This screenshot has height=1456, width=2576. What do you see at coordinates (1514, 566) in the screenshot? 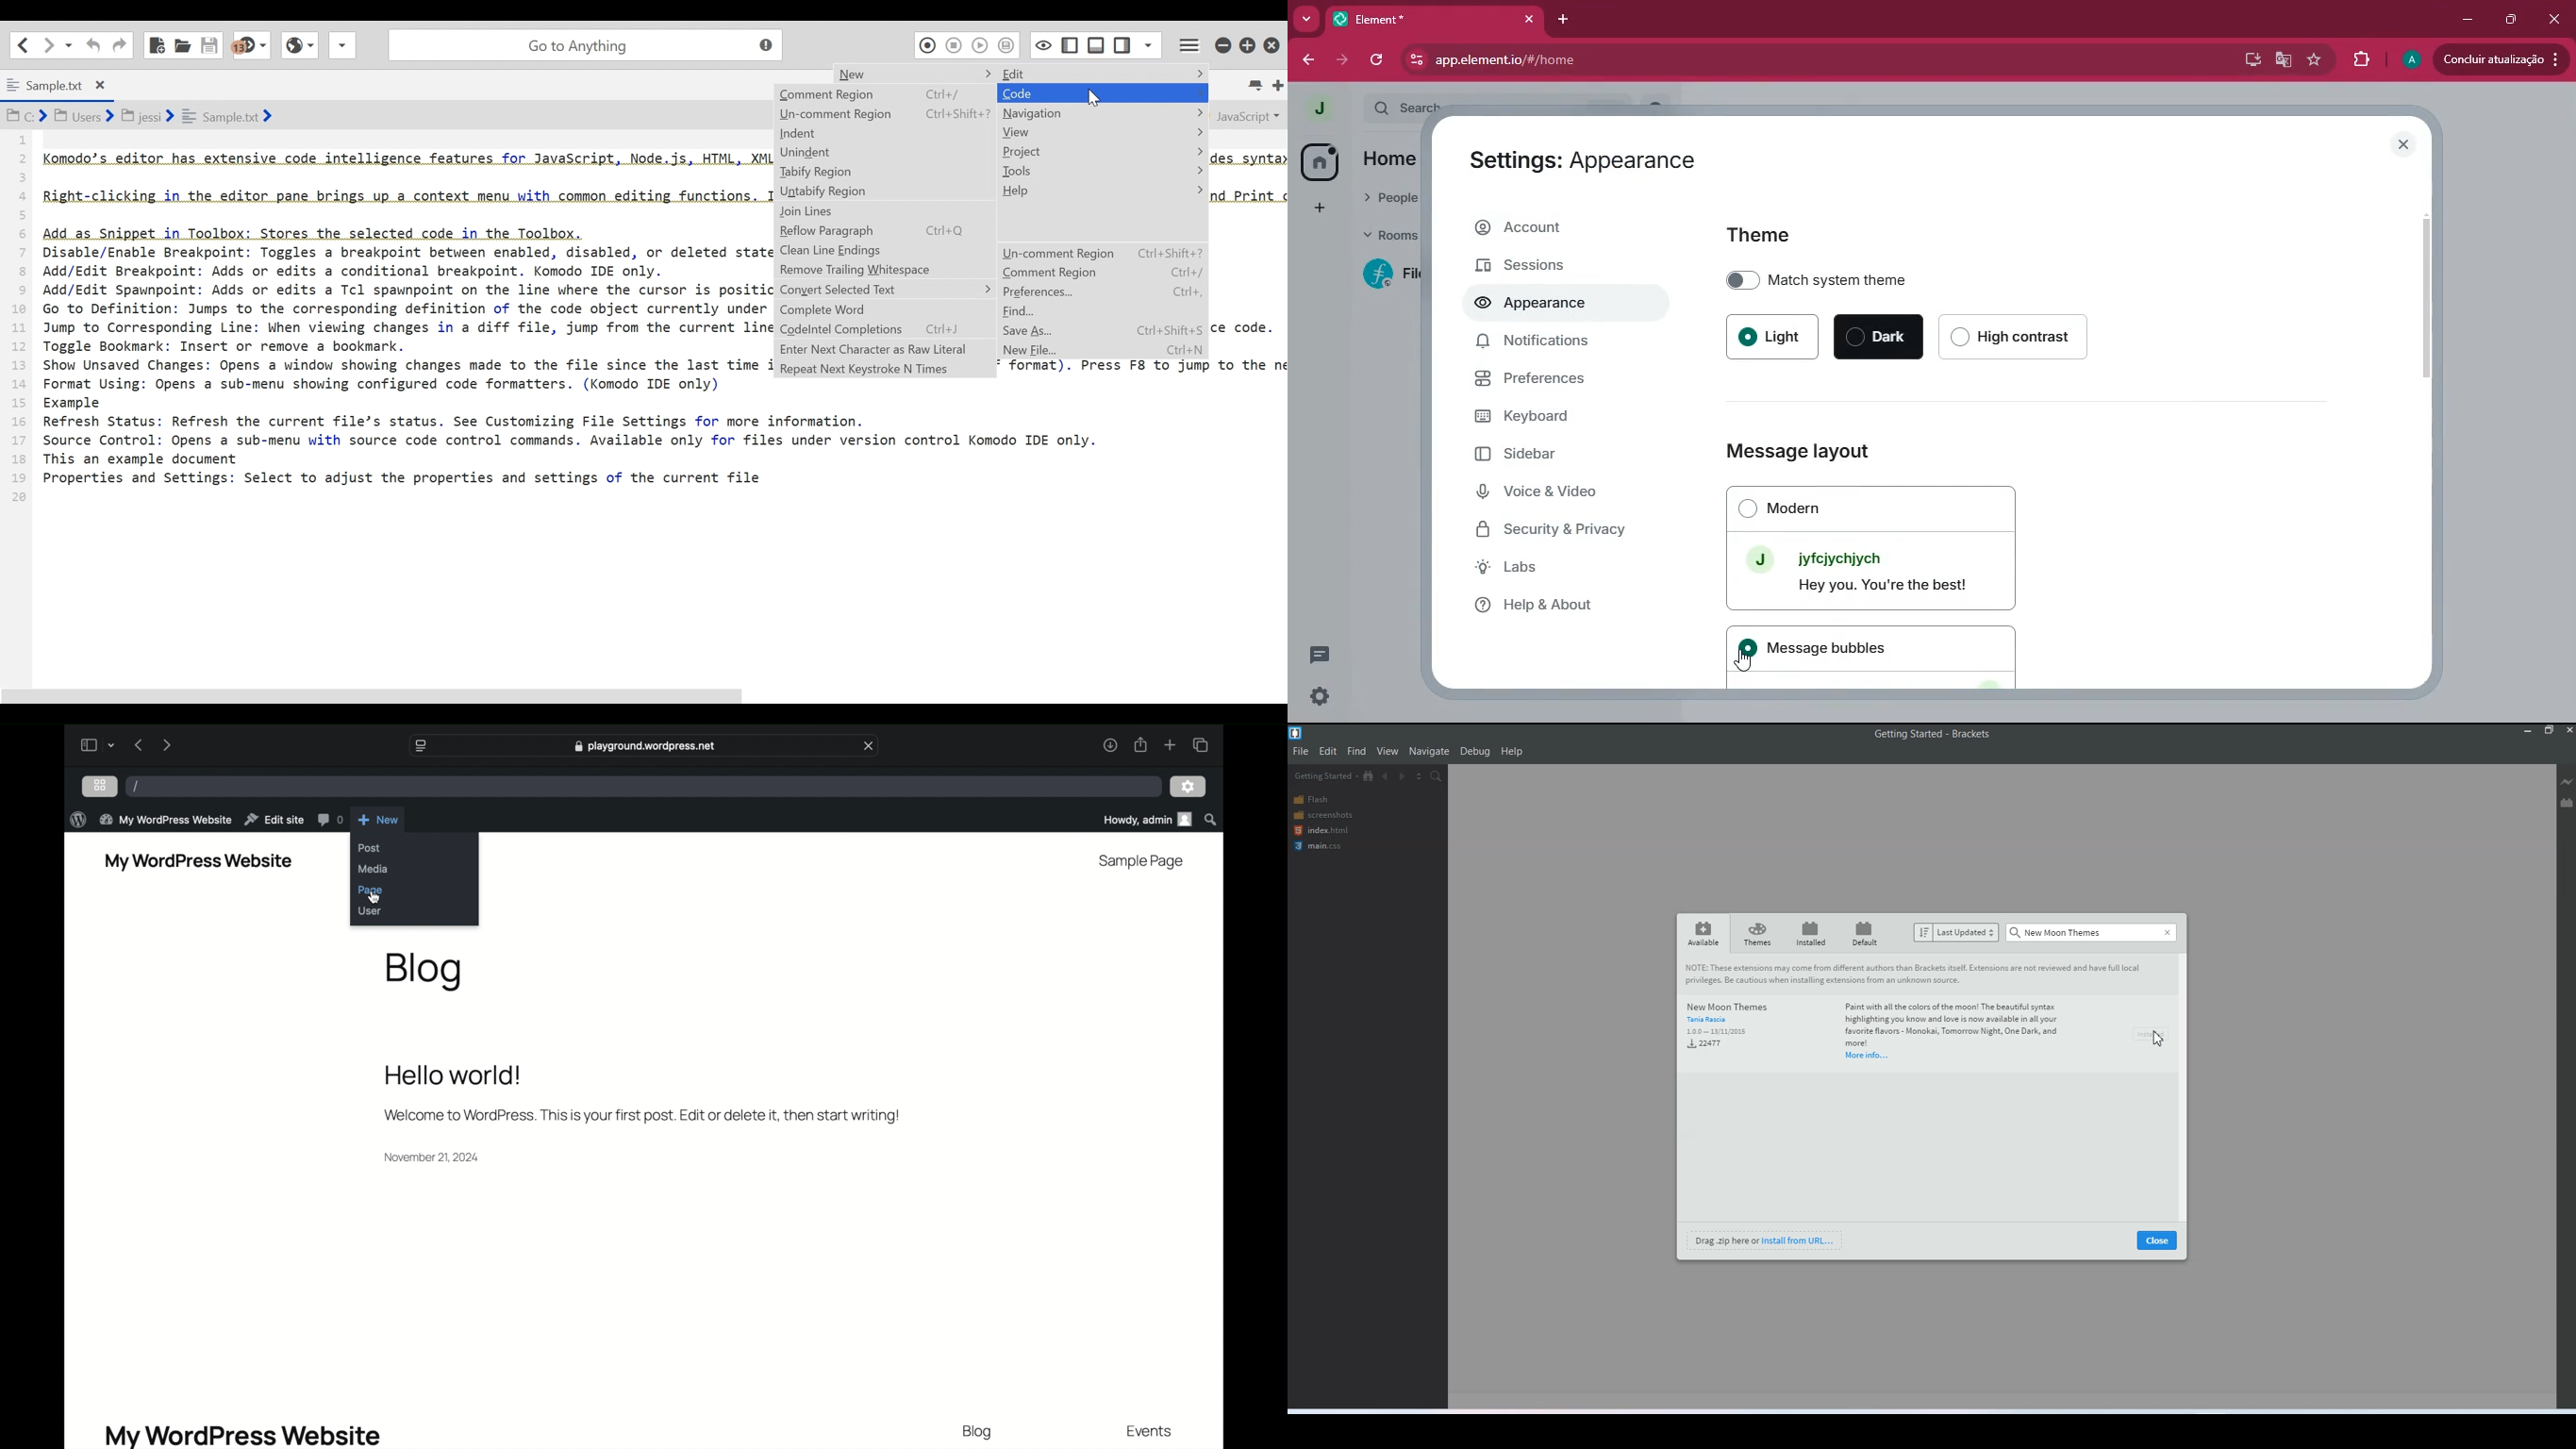
I see `Labs` at bounding box center [1514, 566].